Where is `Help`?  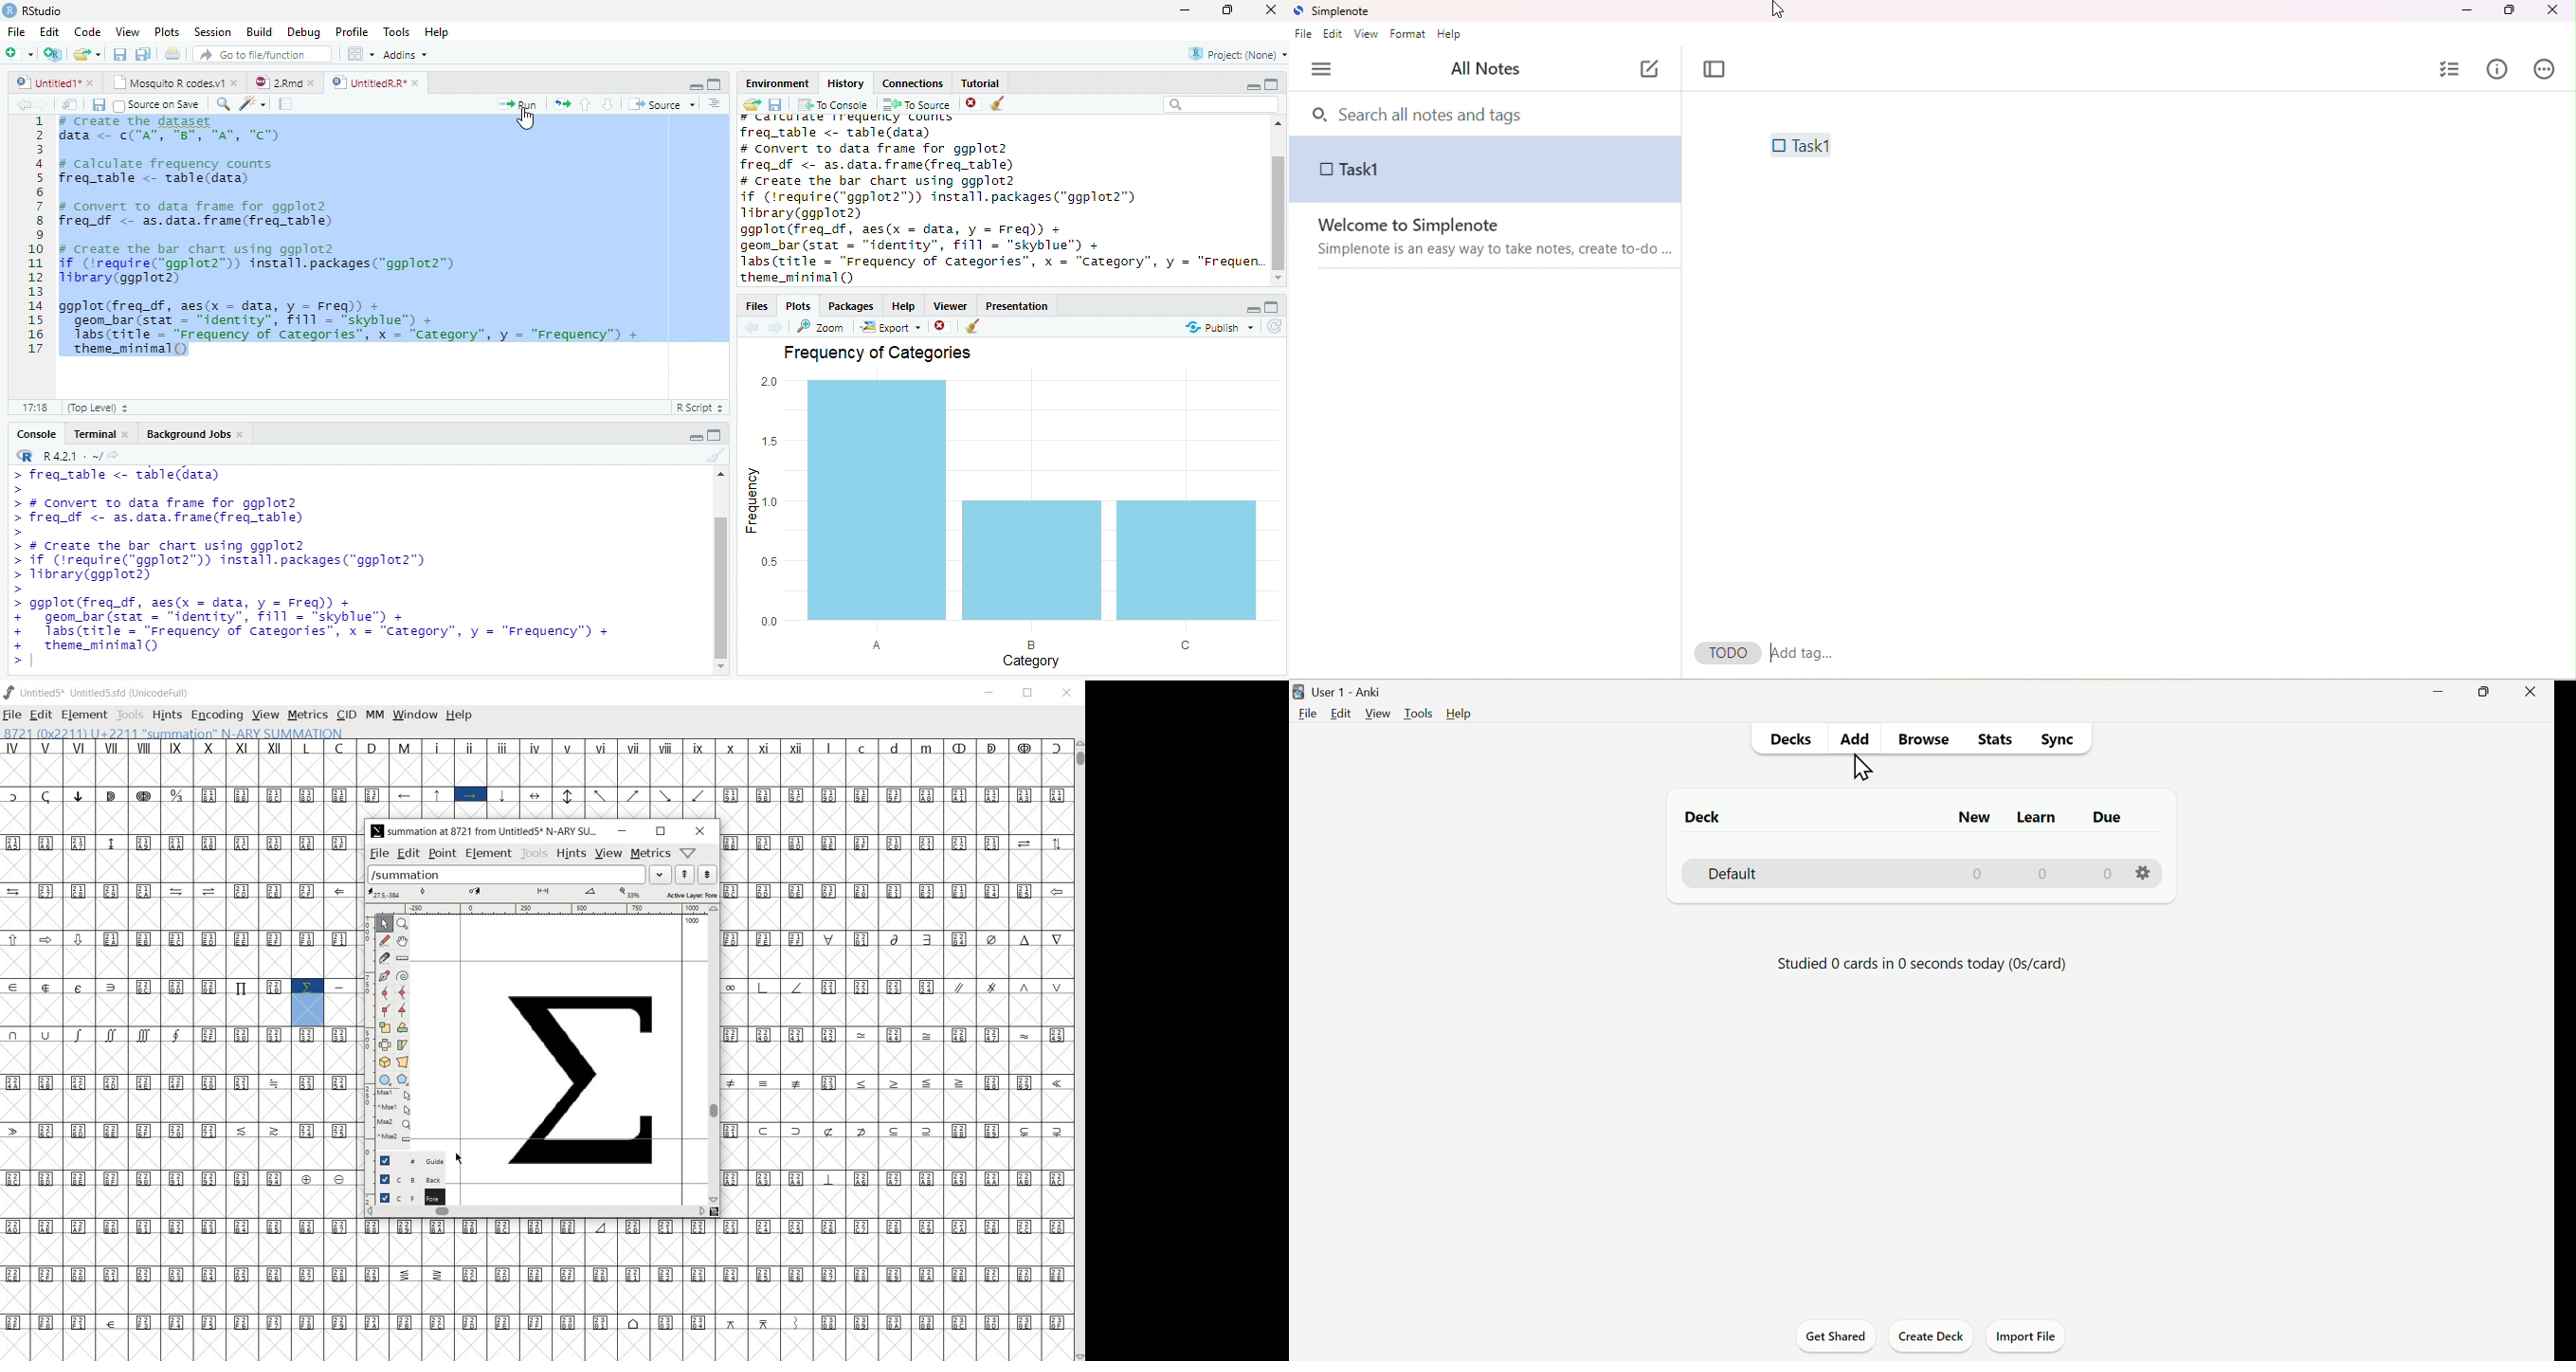
Help is located at coordinates (438, 31).